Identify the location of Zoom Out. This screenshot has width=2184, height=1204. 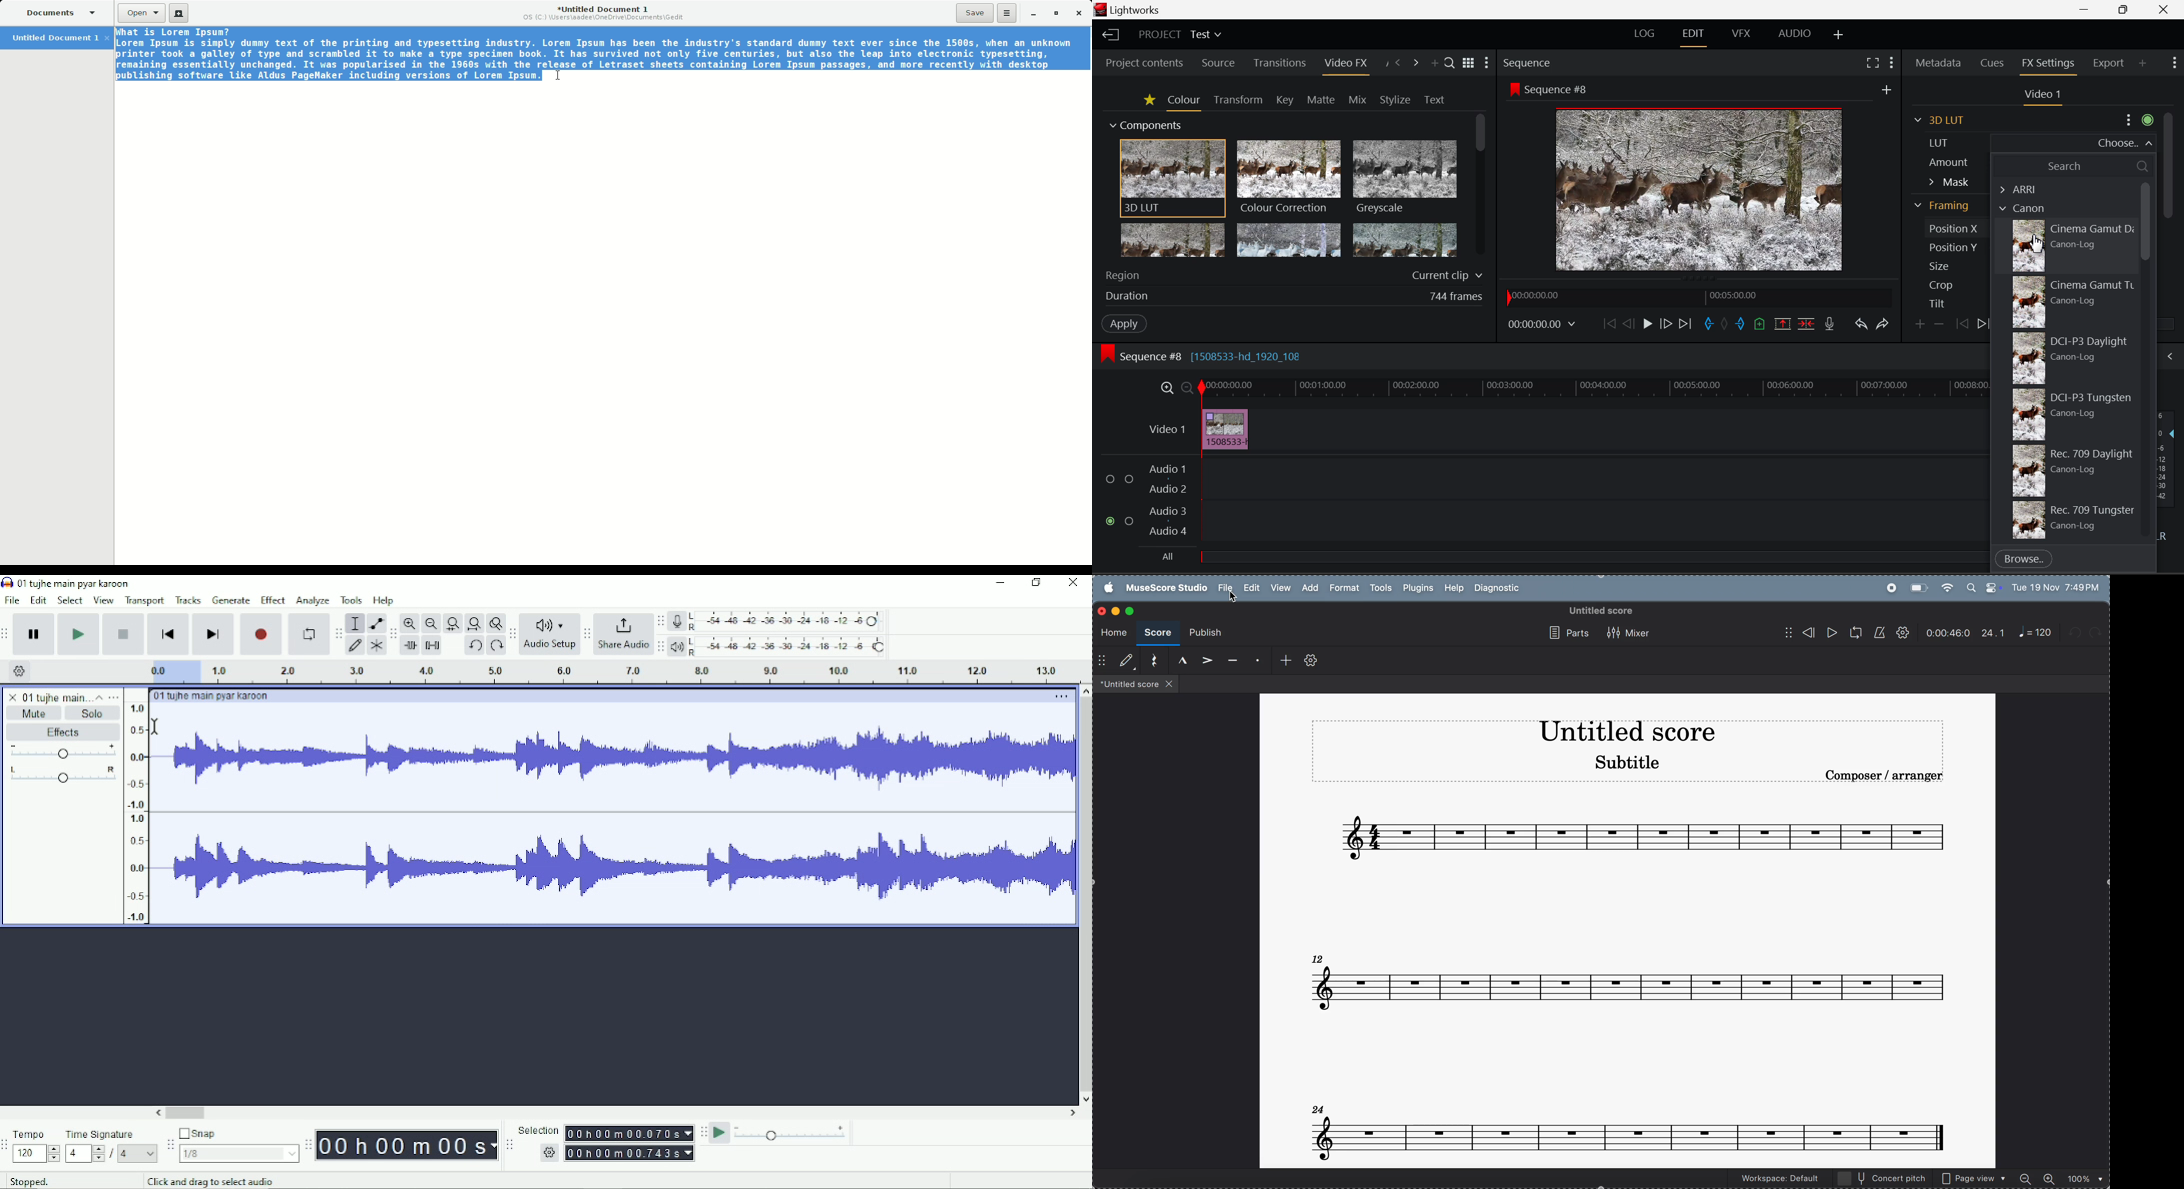
(431, 624).